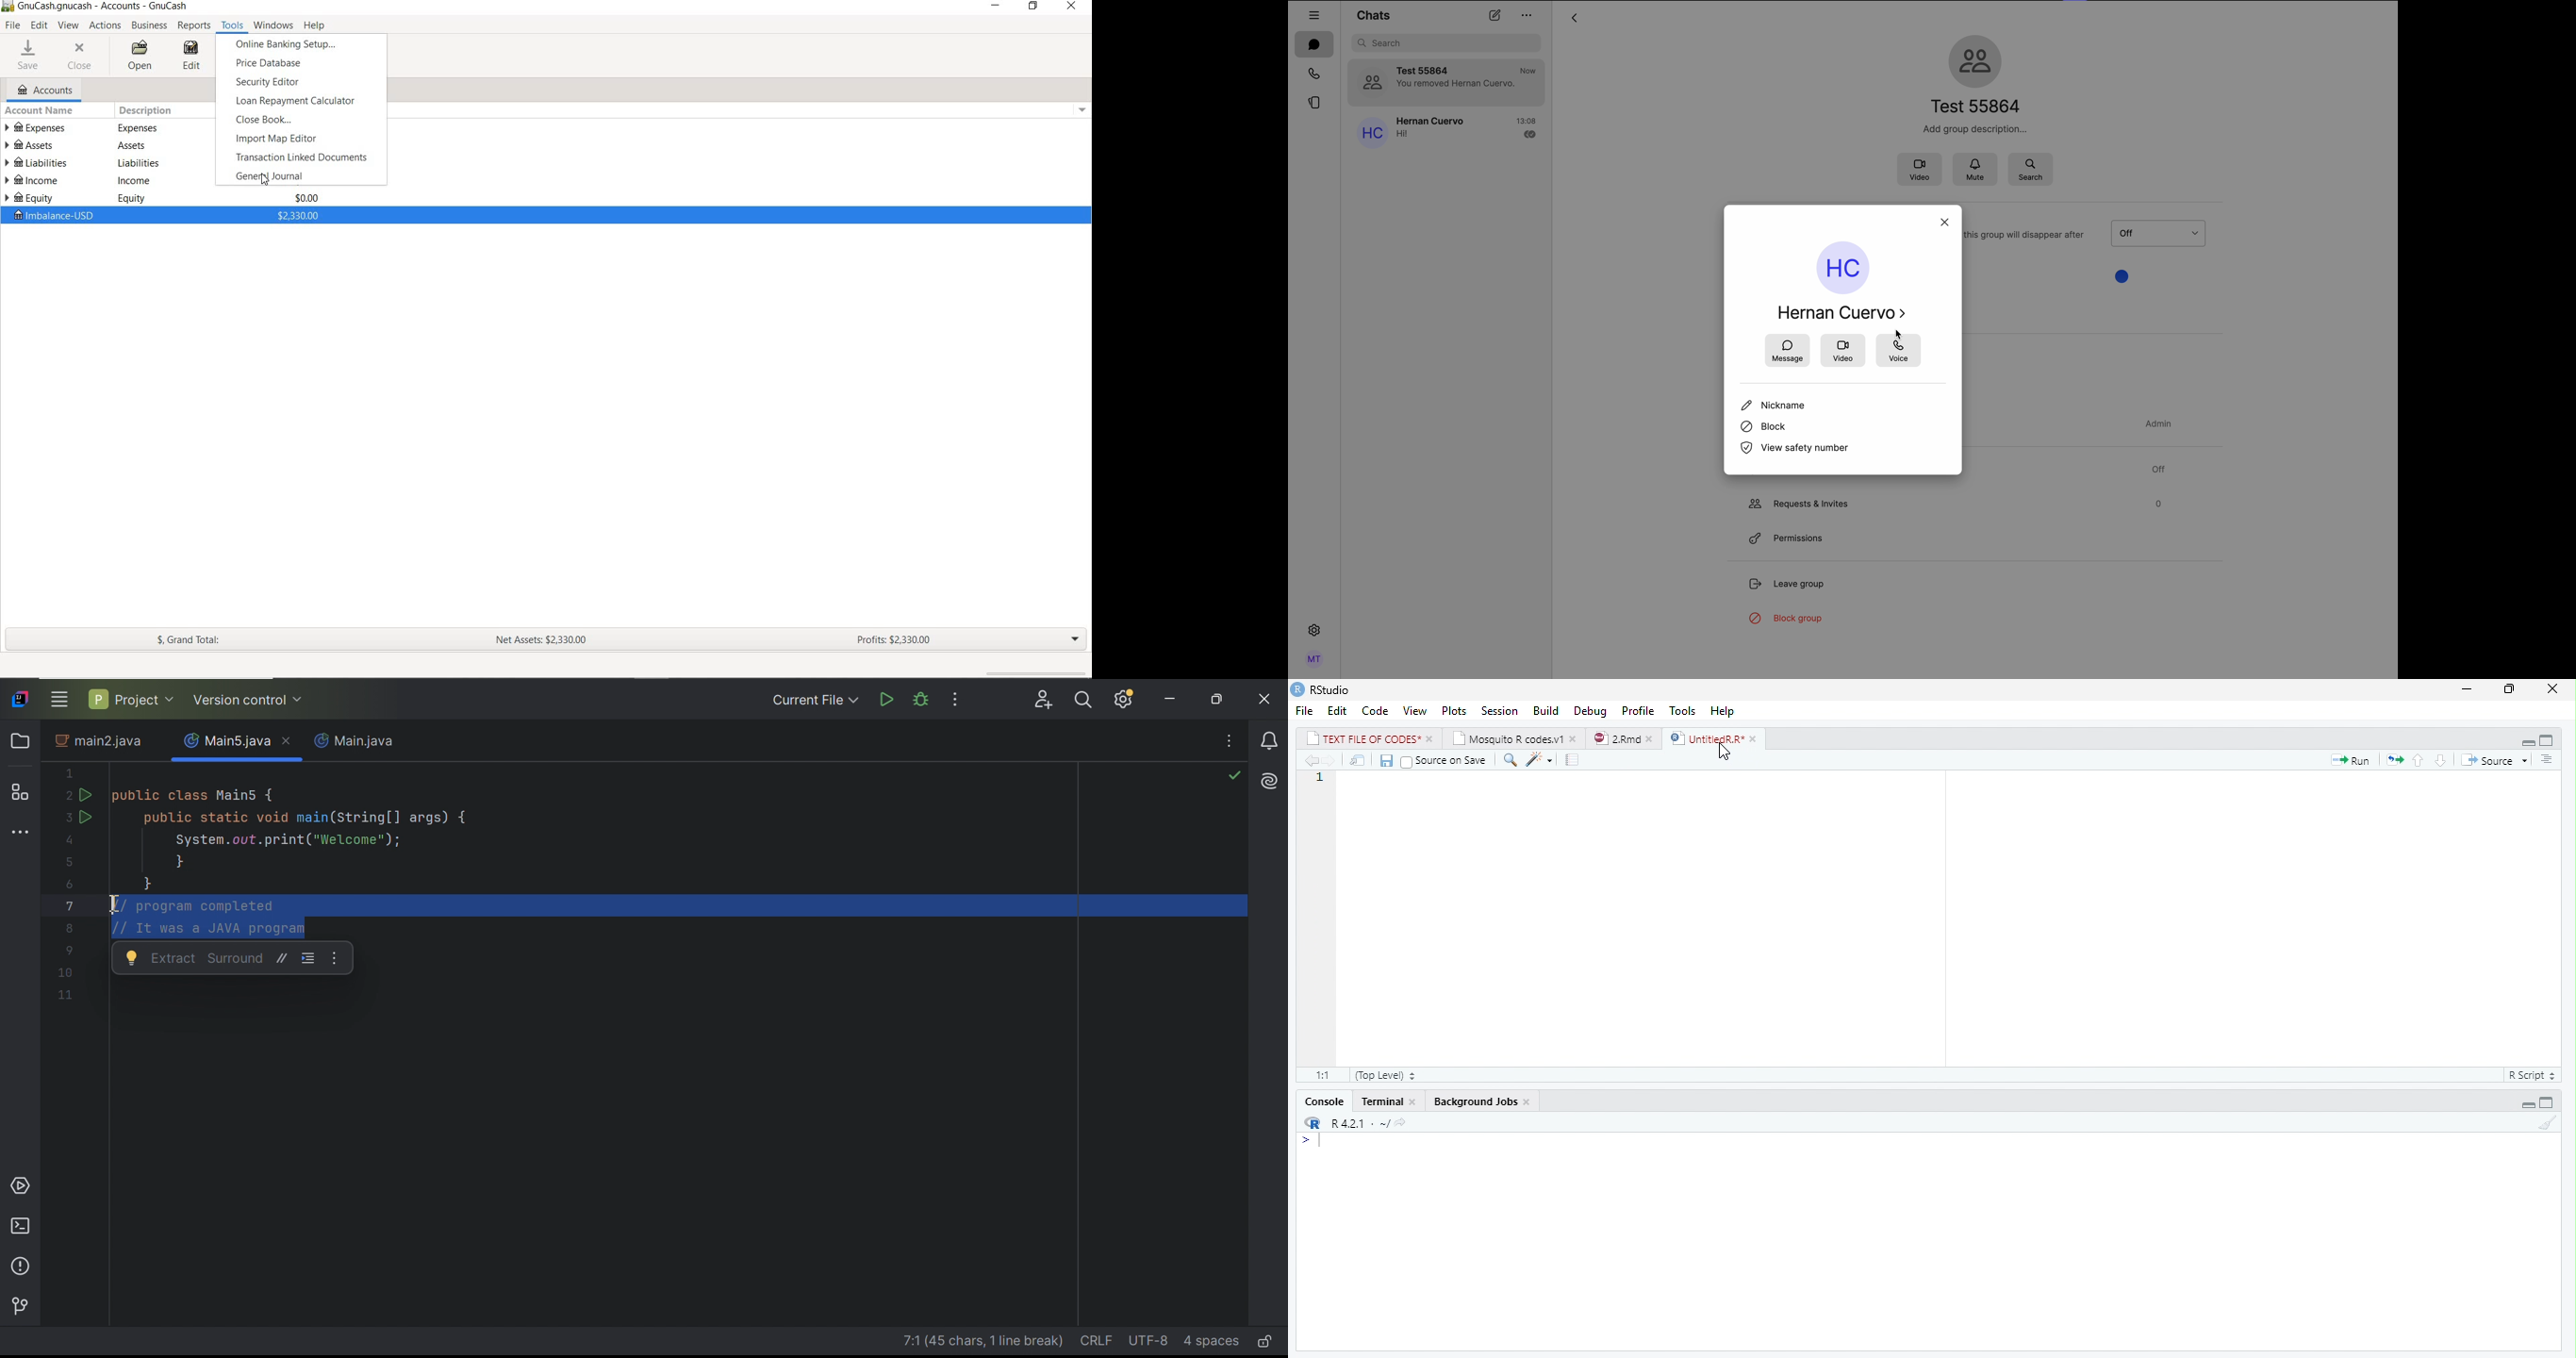 This screenshot has height=1372, width=2576. I want to click on Profile, so click(1639, 710).